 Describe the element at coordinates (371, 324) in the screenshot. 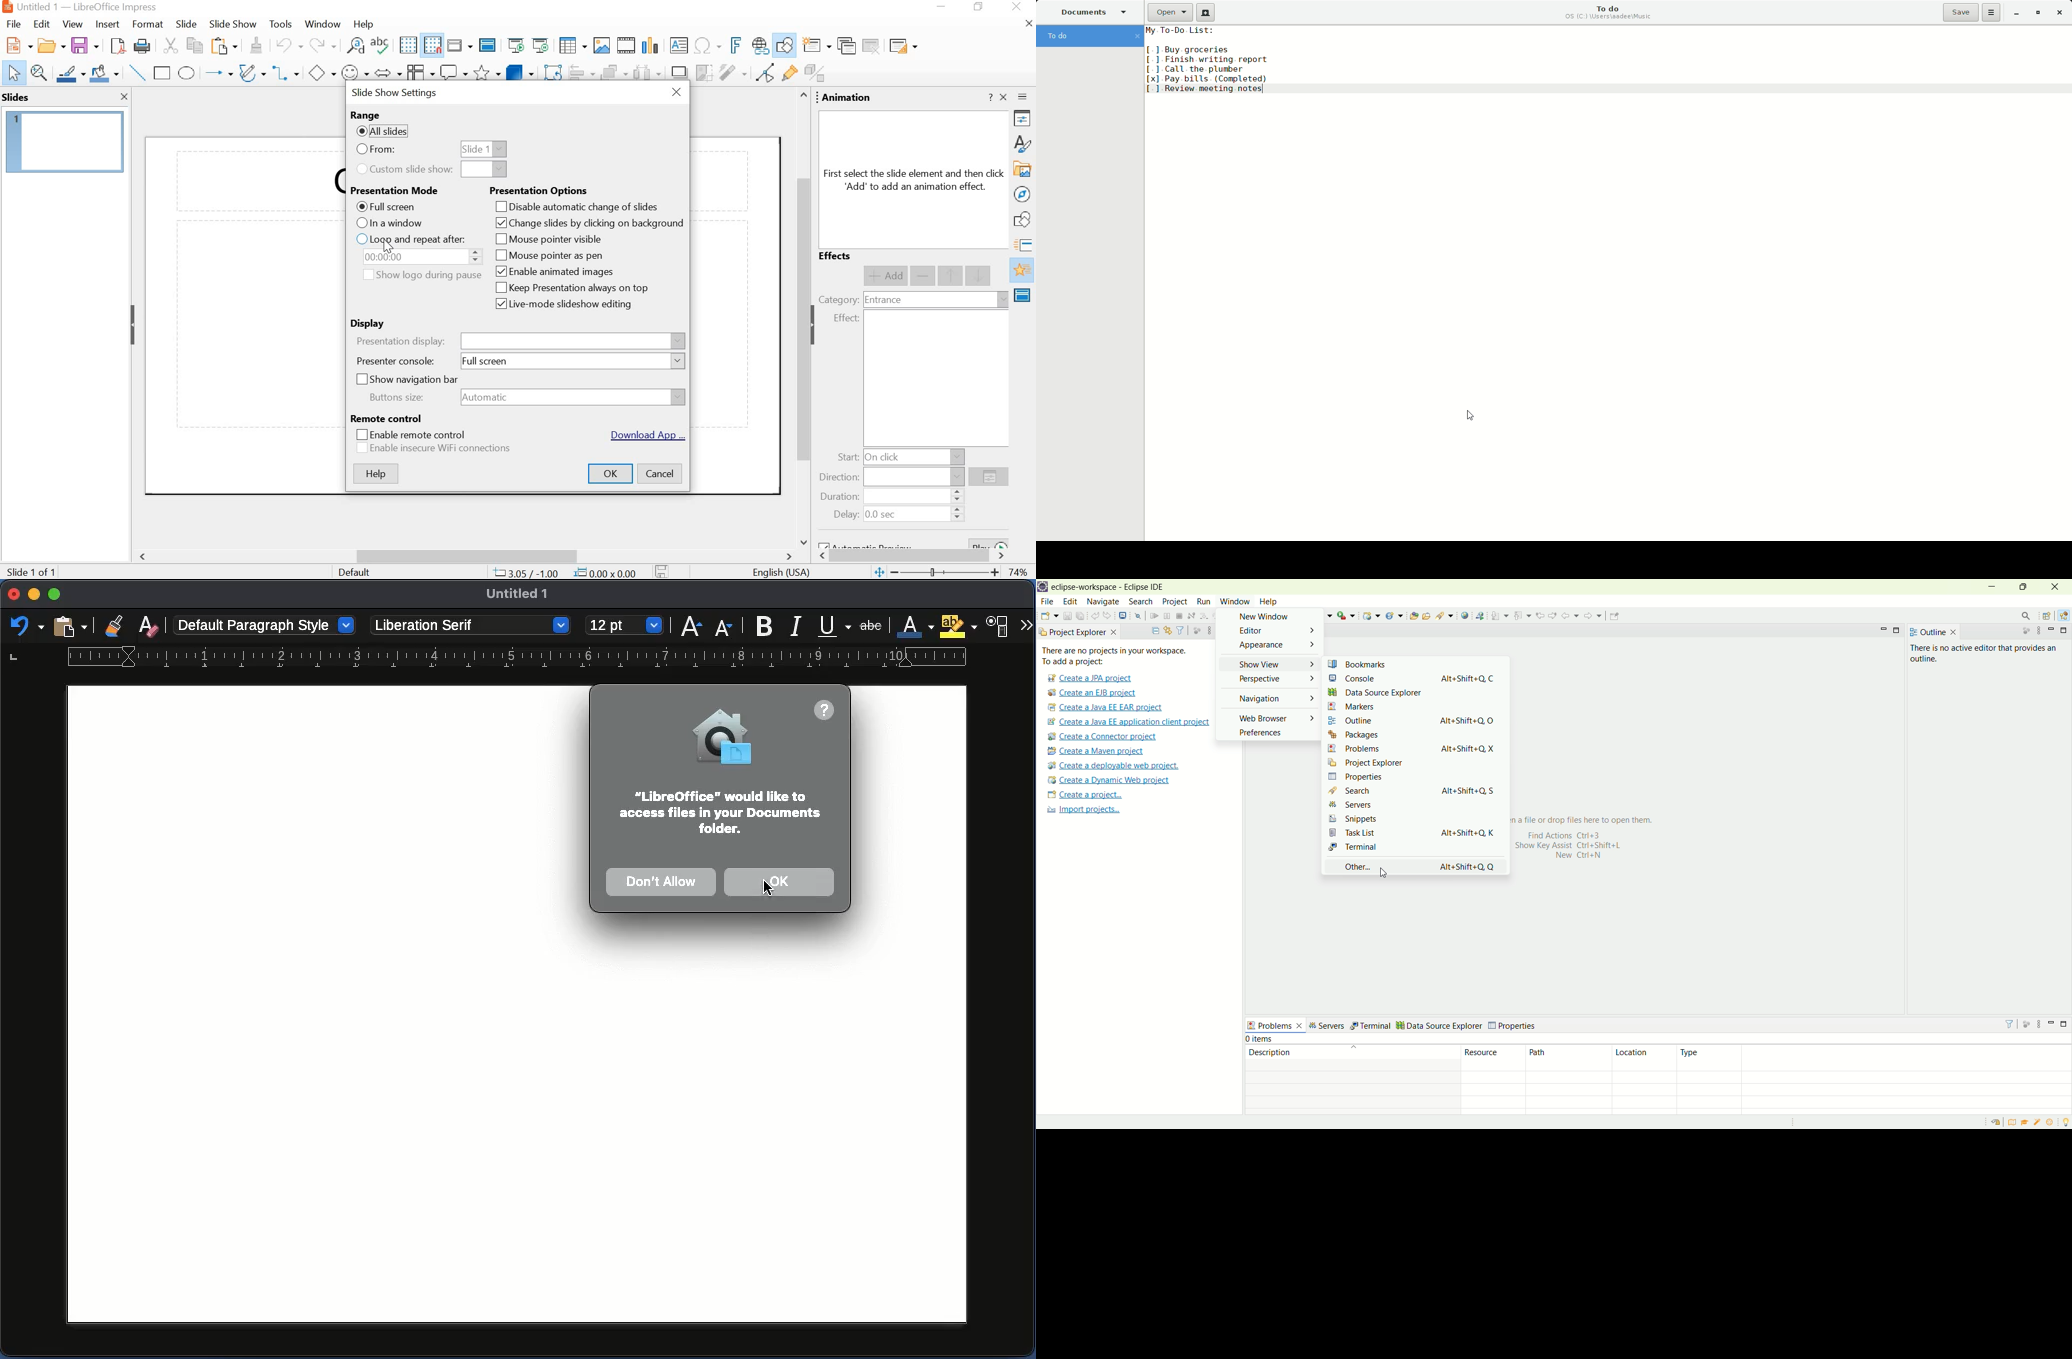

I see `display` at that location.